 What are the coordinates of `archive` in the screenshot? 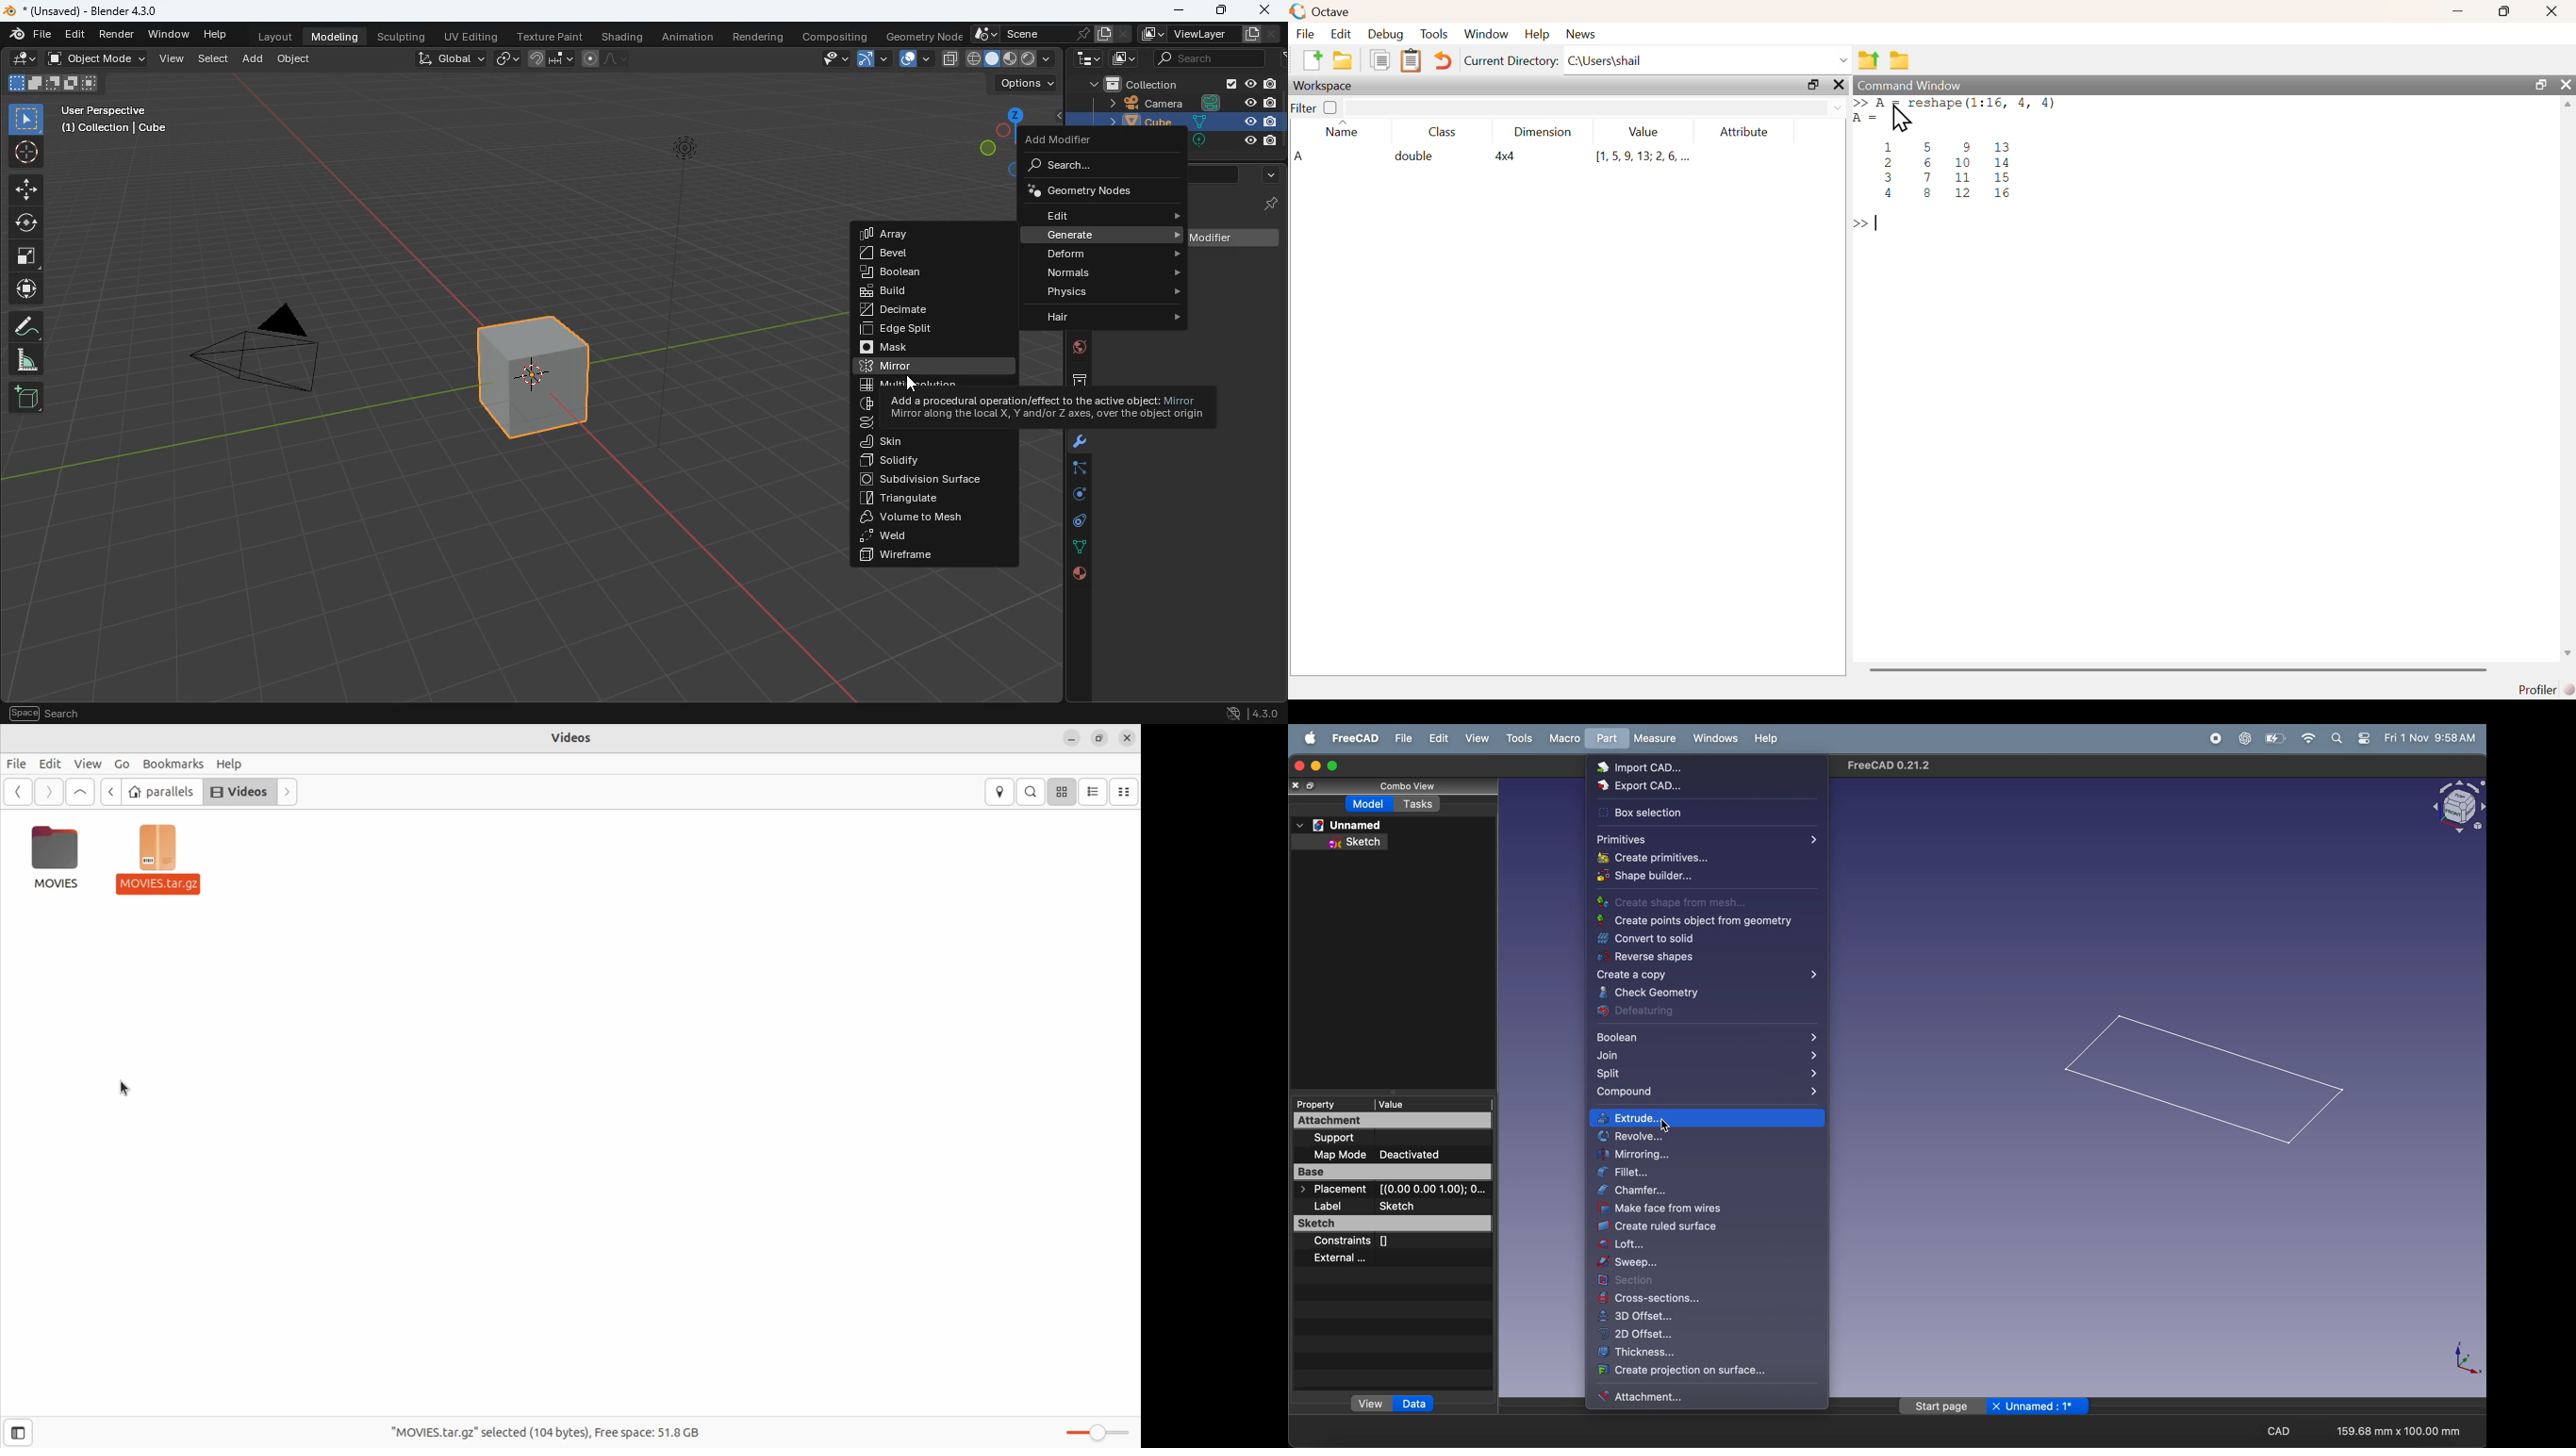 It's located at (1070, 382).